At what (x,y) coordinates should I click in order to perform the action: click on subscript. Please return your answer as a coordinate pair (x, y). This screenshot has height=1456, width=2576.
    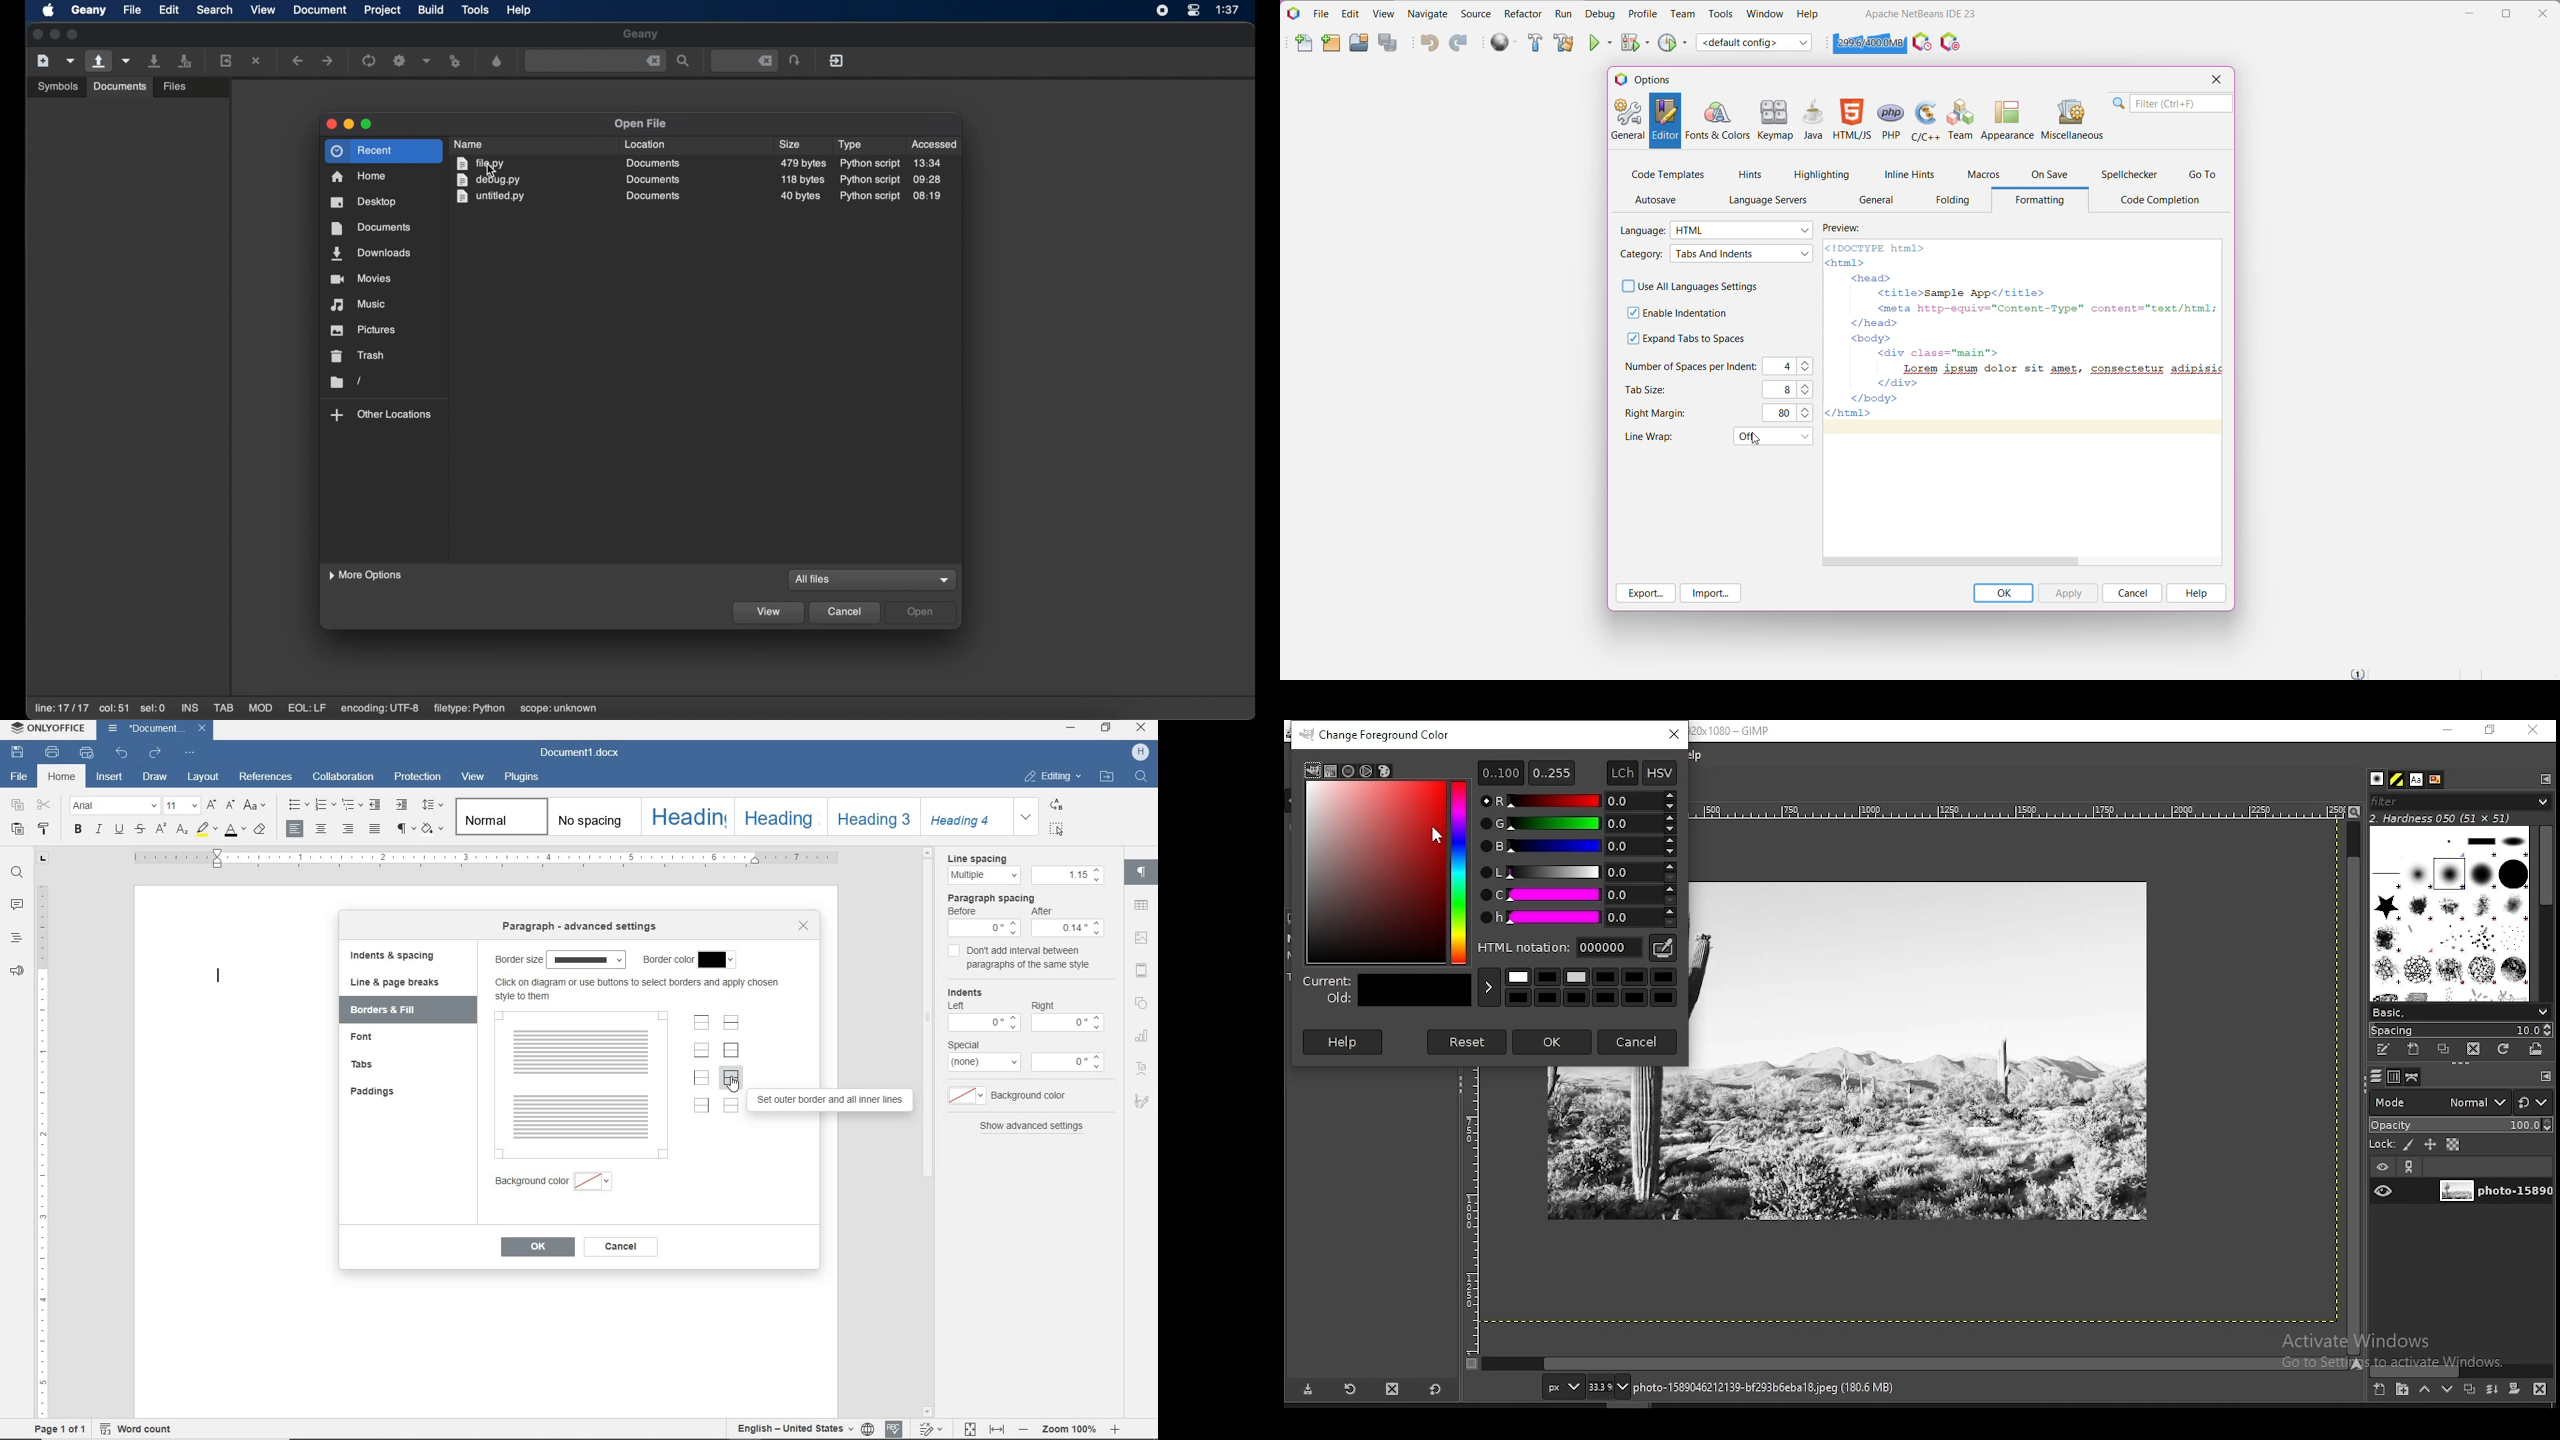
    Looking at the image, I should click on (180, 830).